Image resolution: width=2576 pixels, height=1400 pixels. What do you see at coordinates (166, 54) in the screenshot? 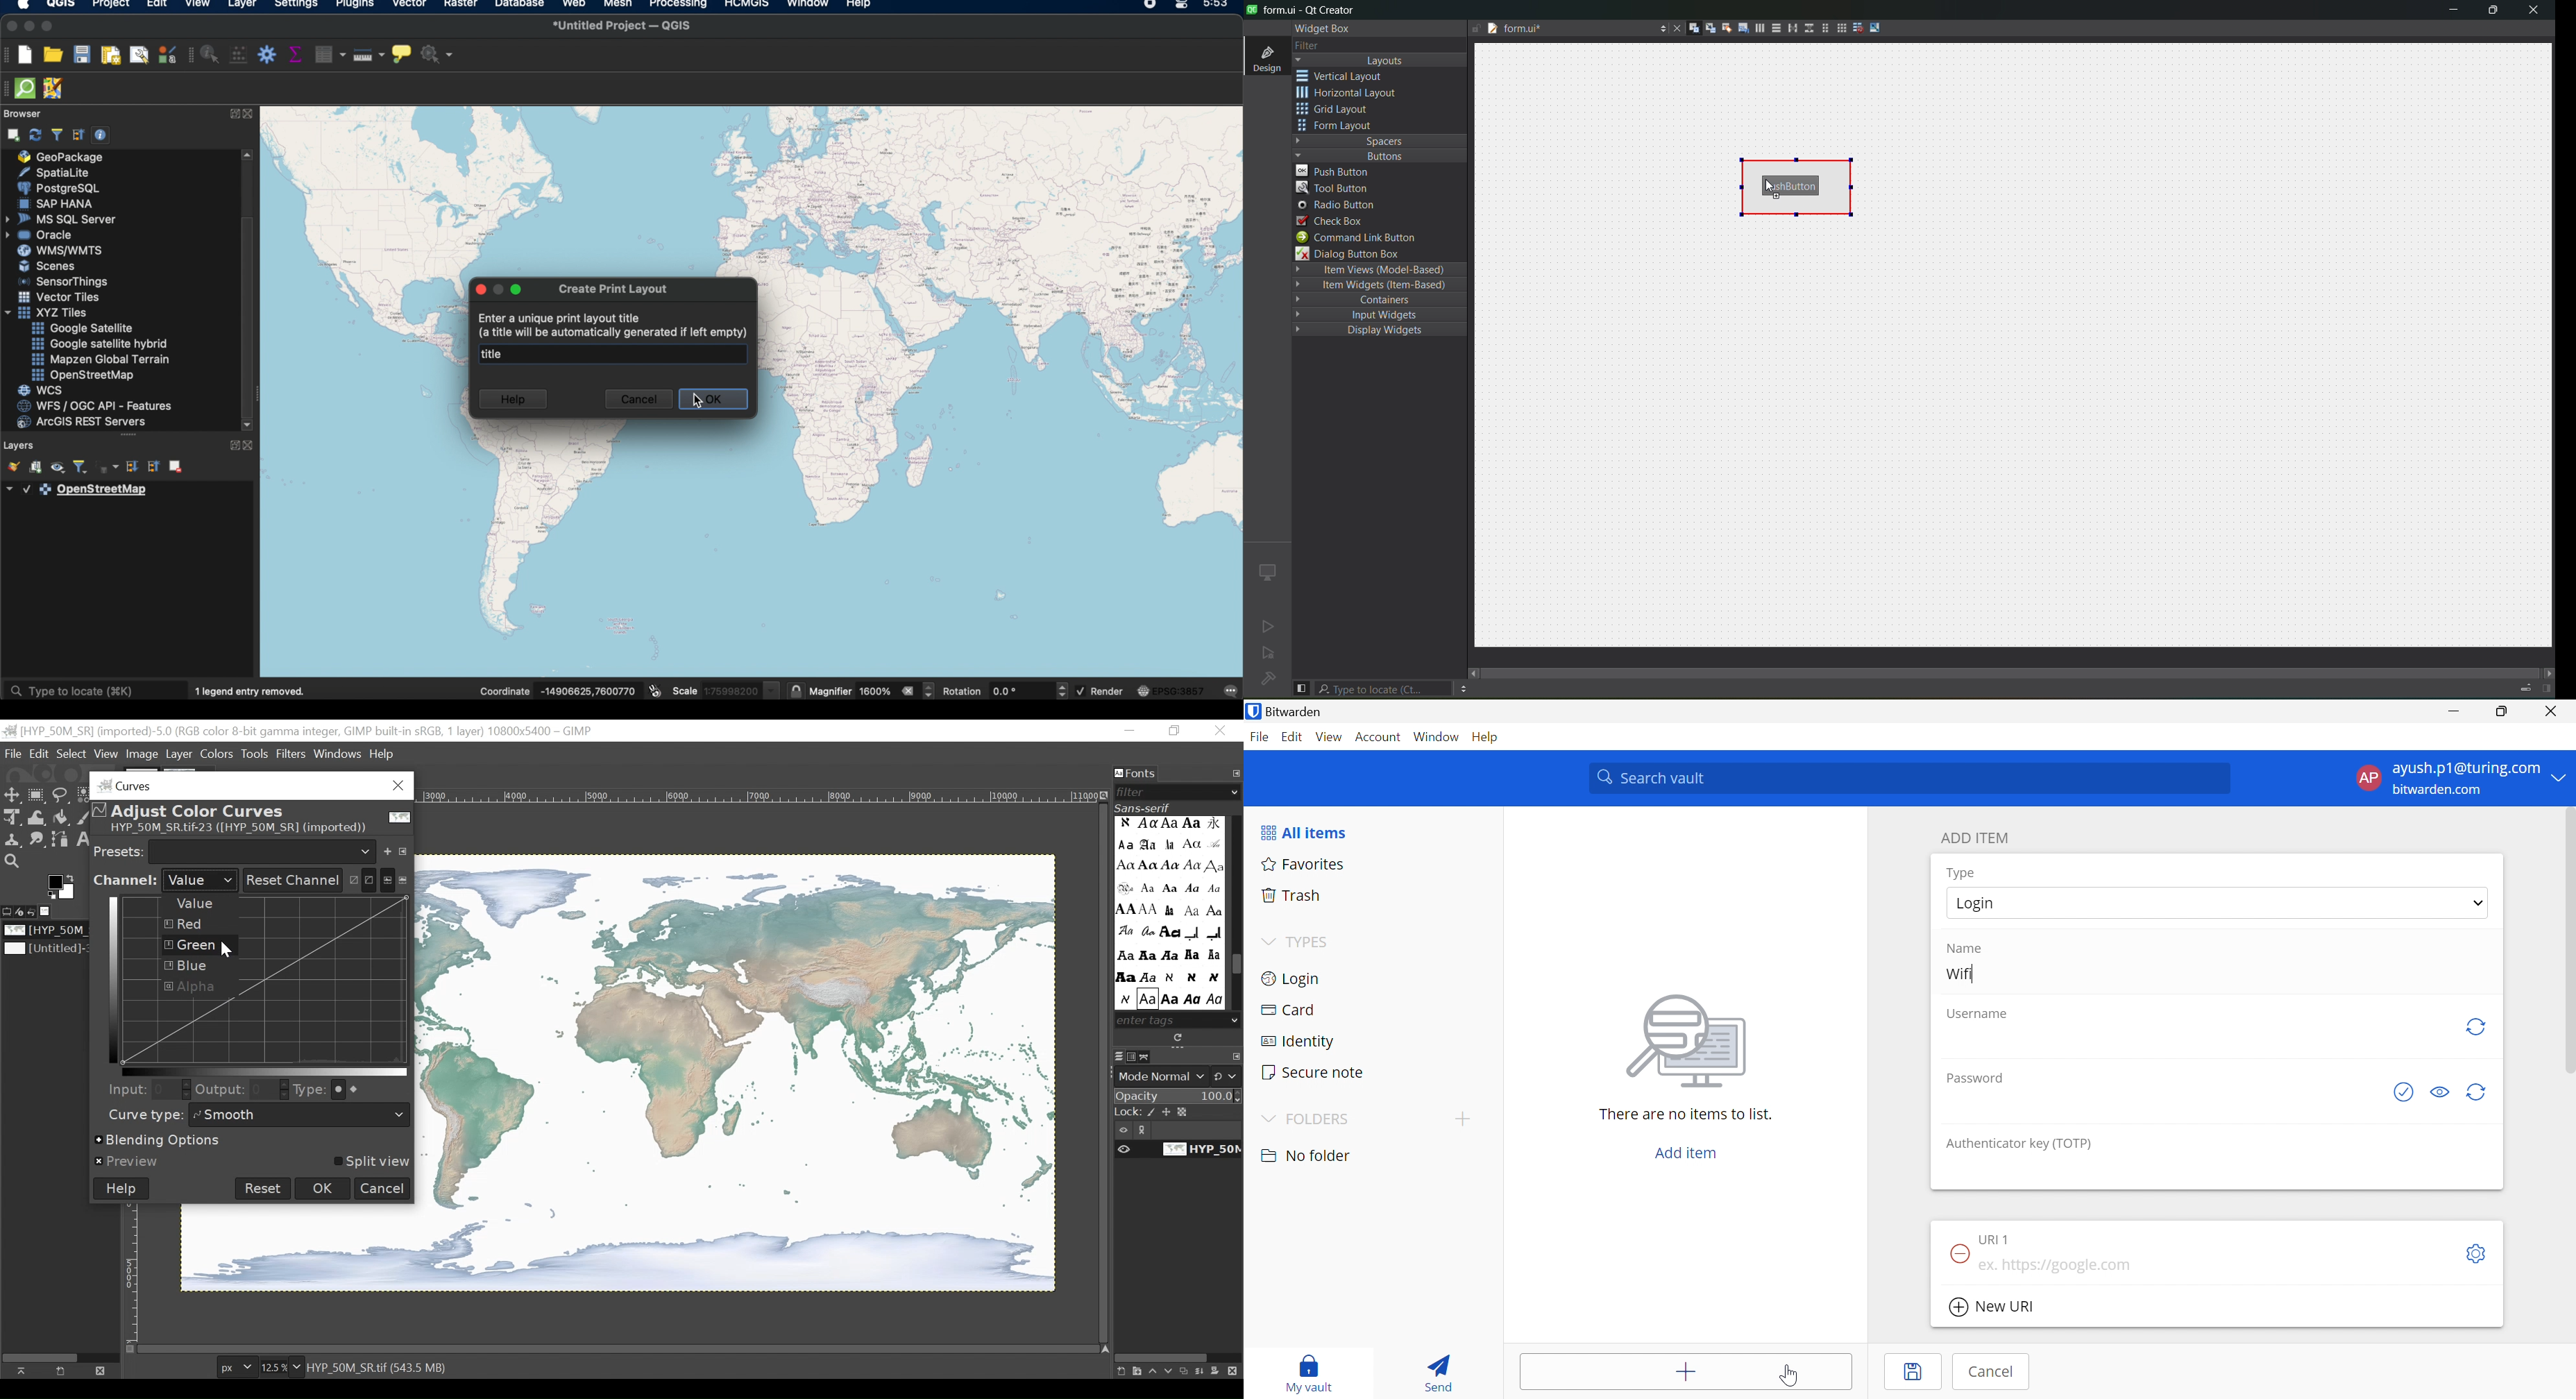
I see `style manager` at bounding box center [166, 54].